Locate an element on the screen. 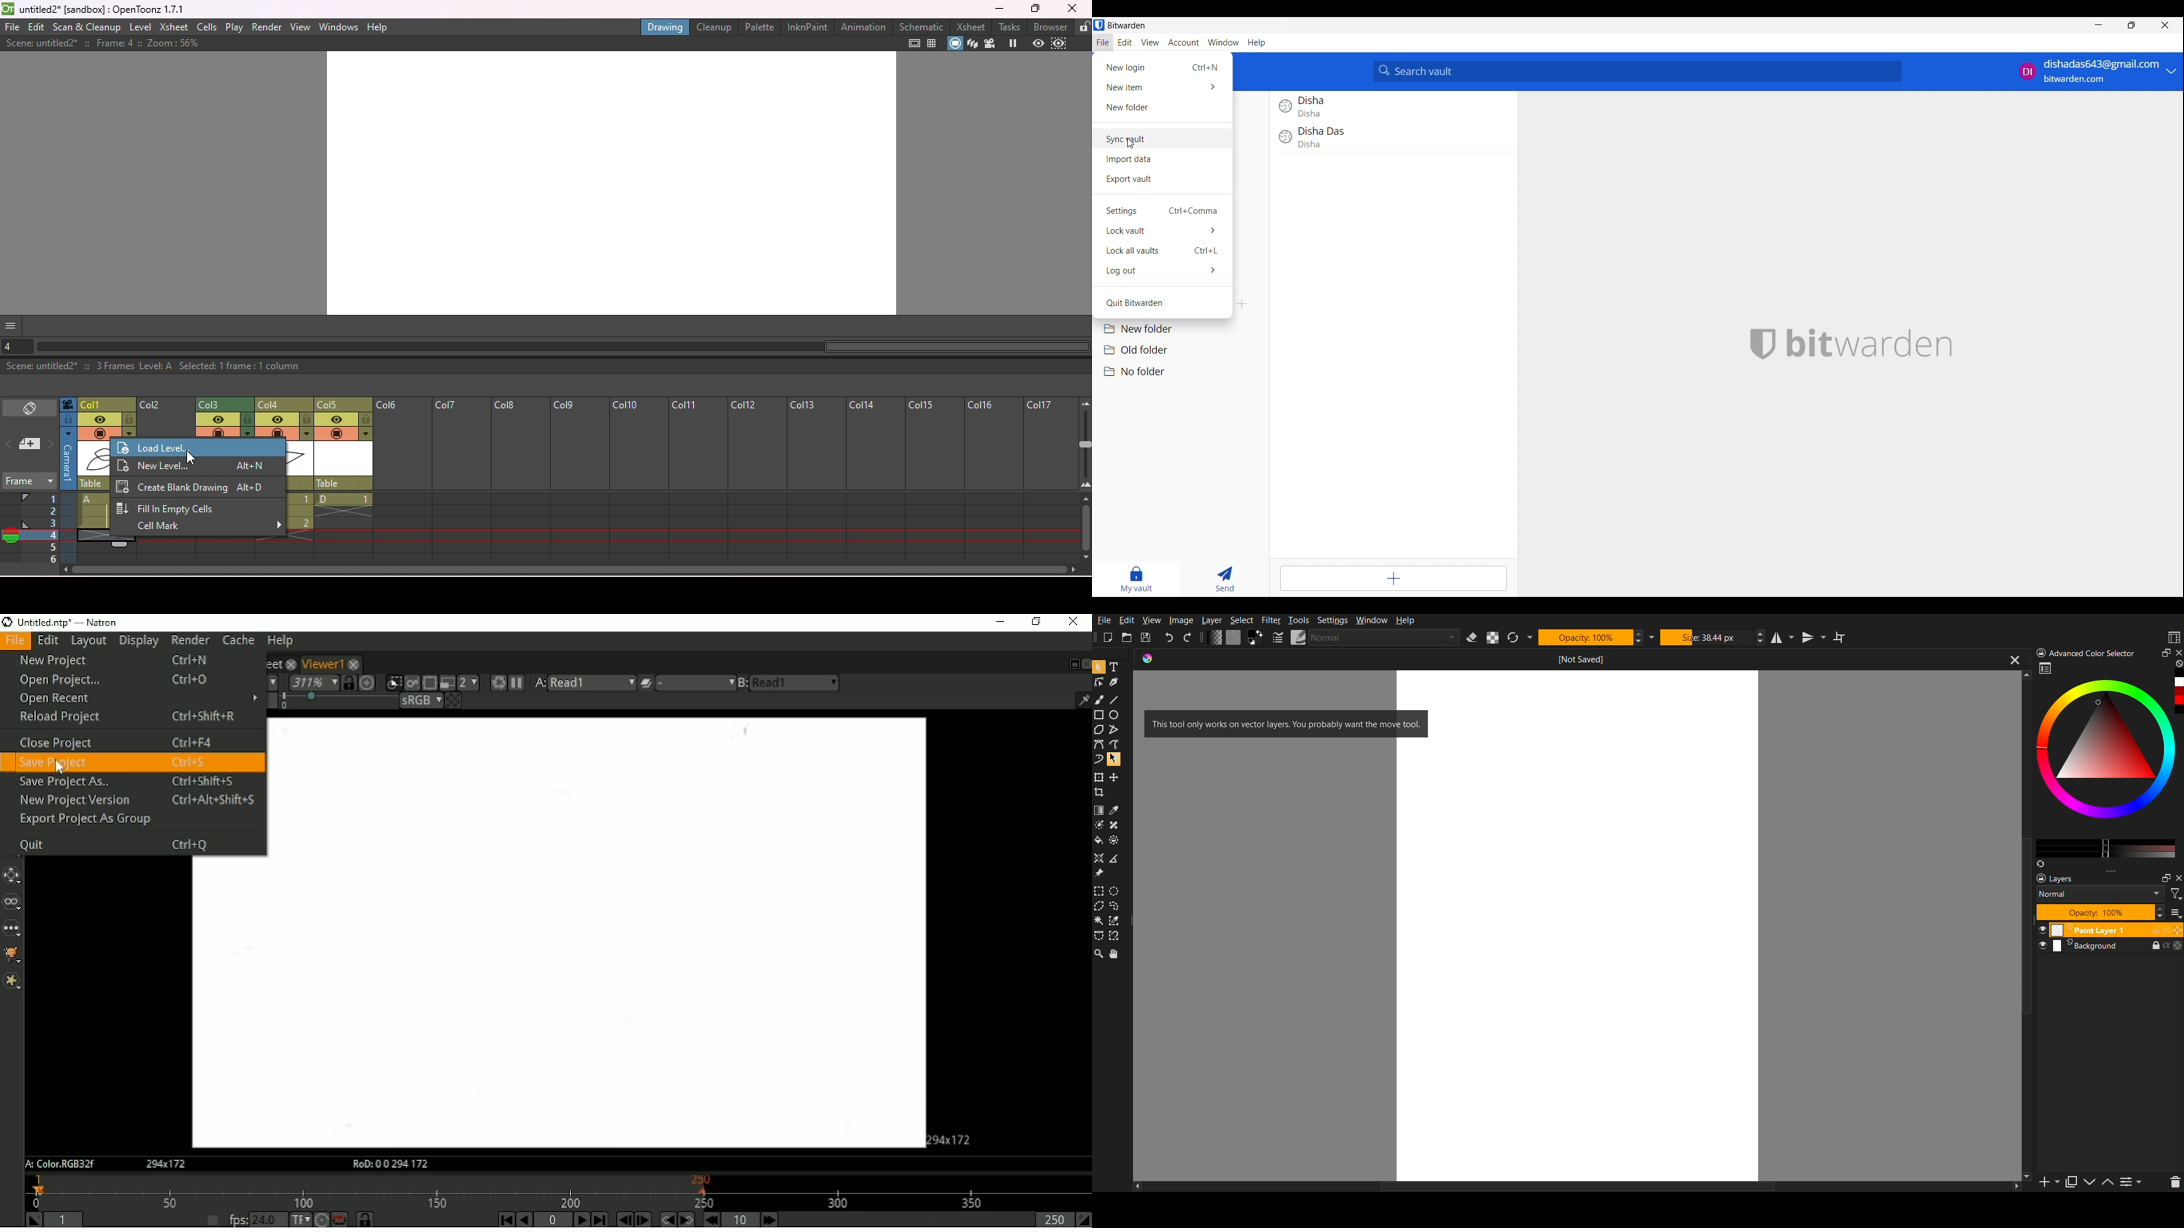  Vertical scroll bar is located at coordinates (1086, 529).